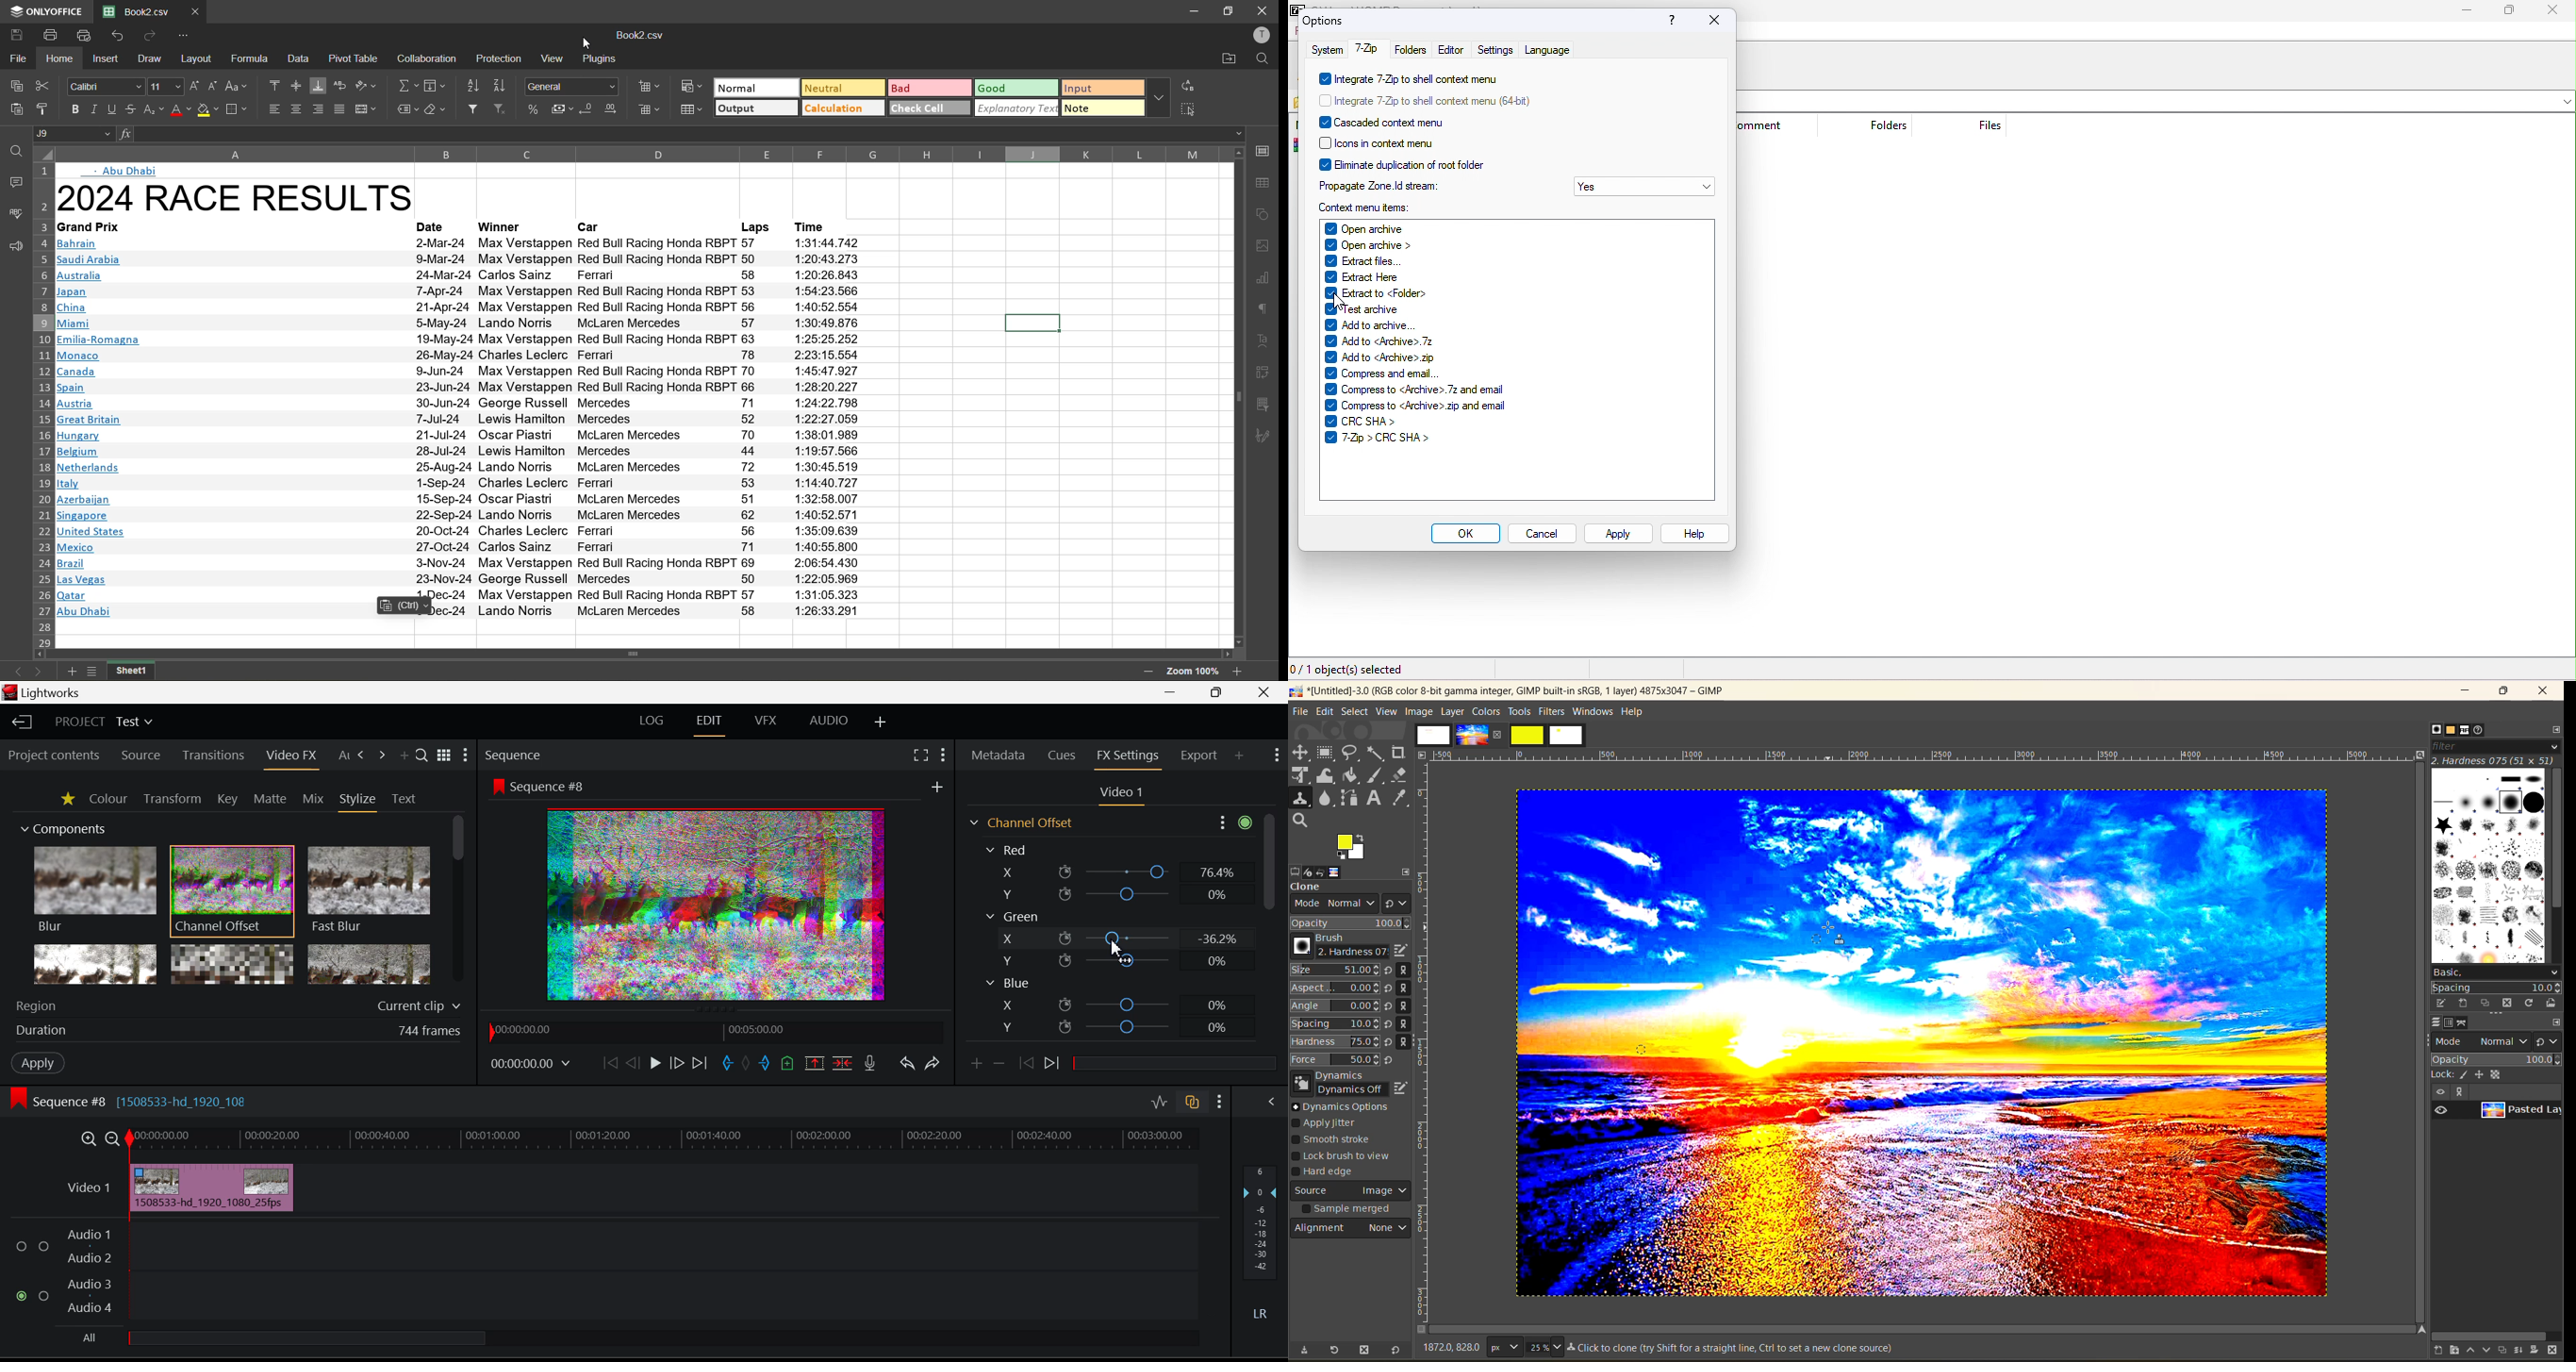 The image size is (2576, 1372). I want to click on layout, so click(199, 60).